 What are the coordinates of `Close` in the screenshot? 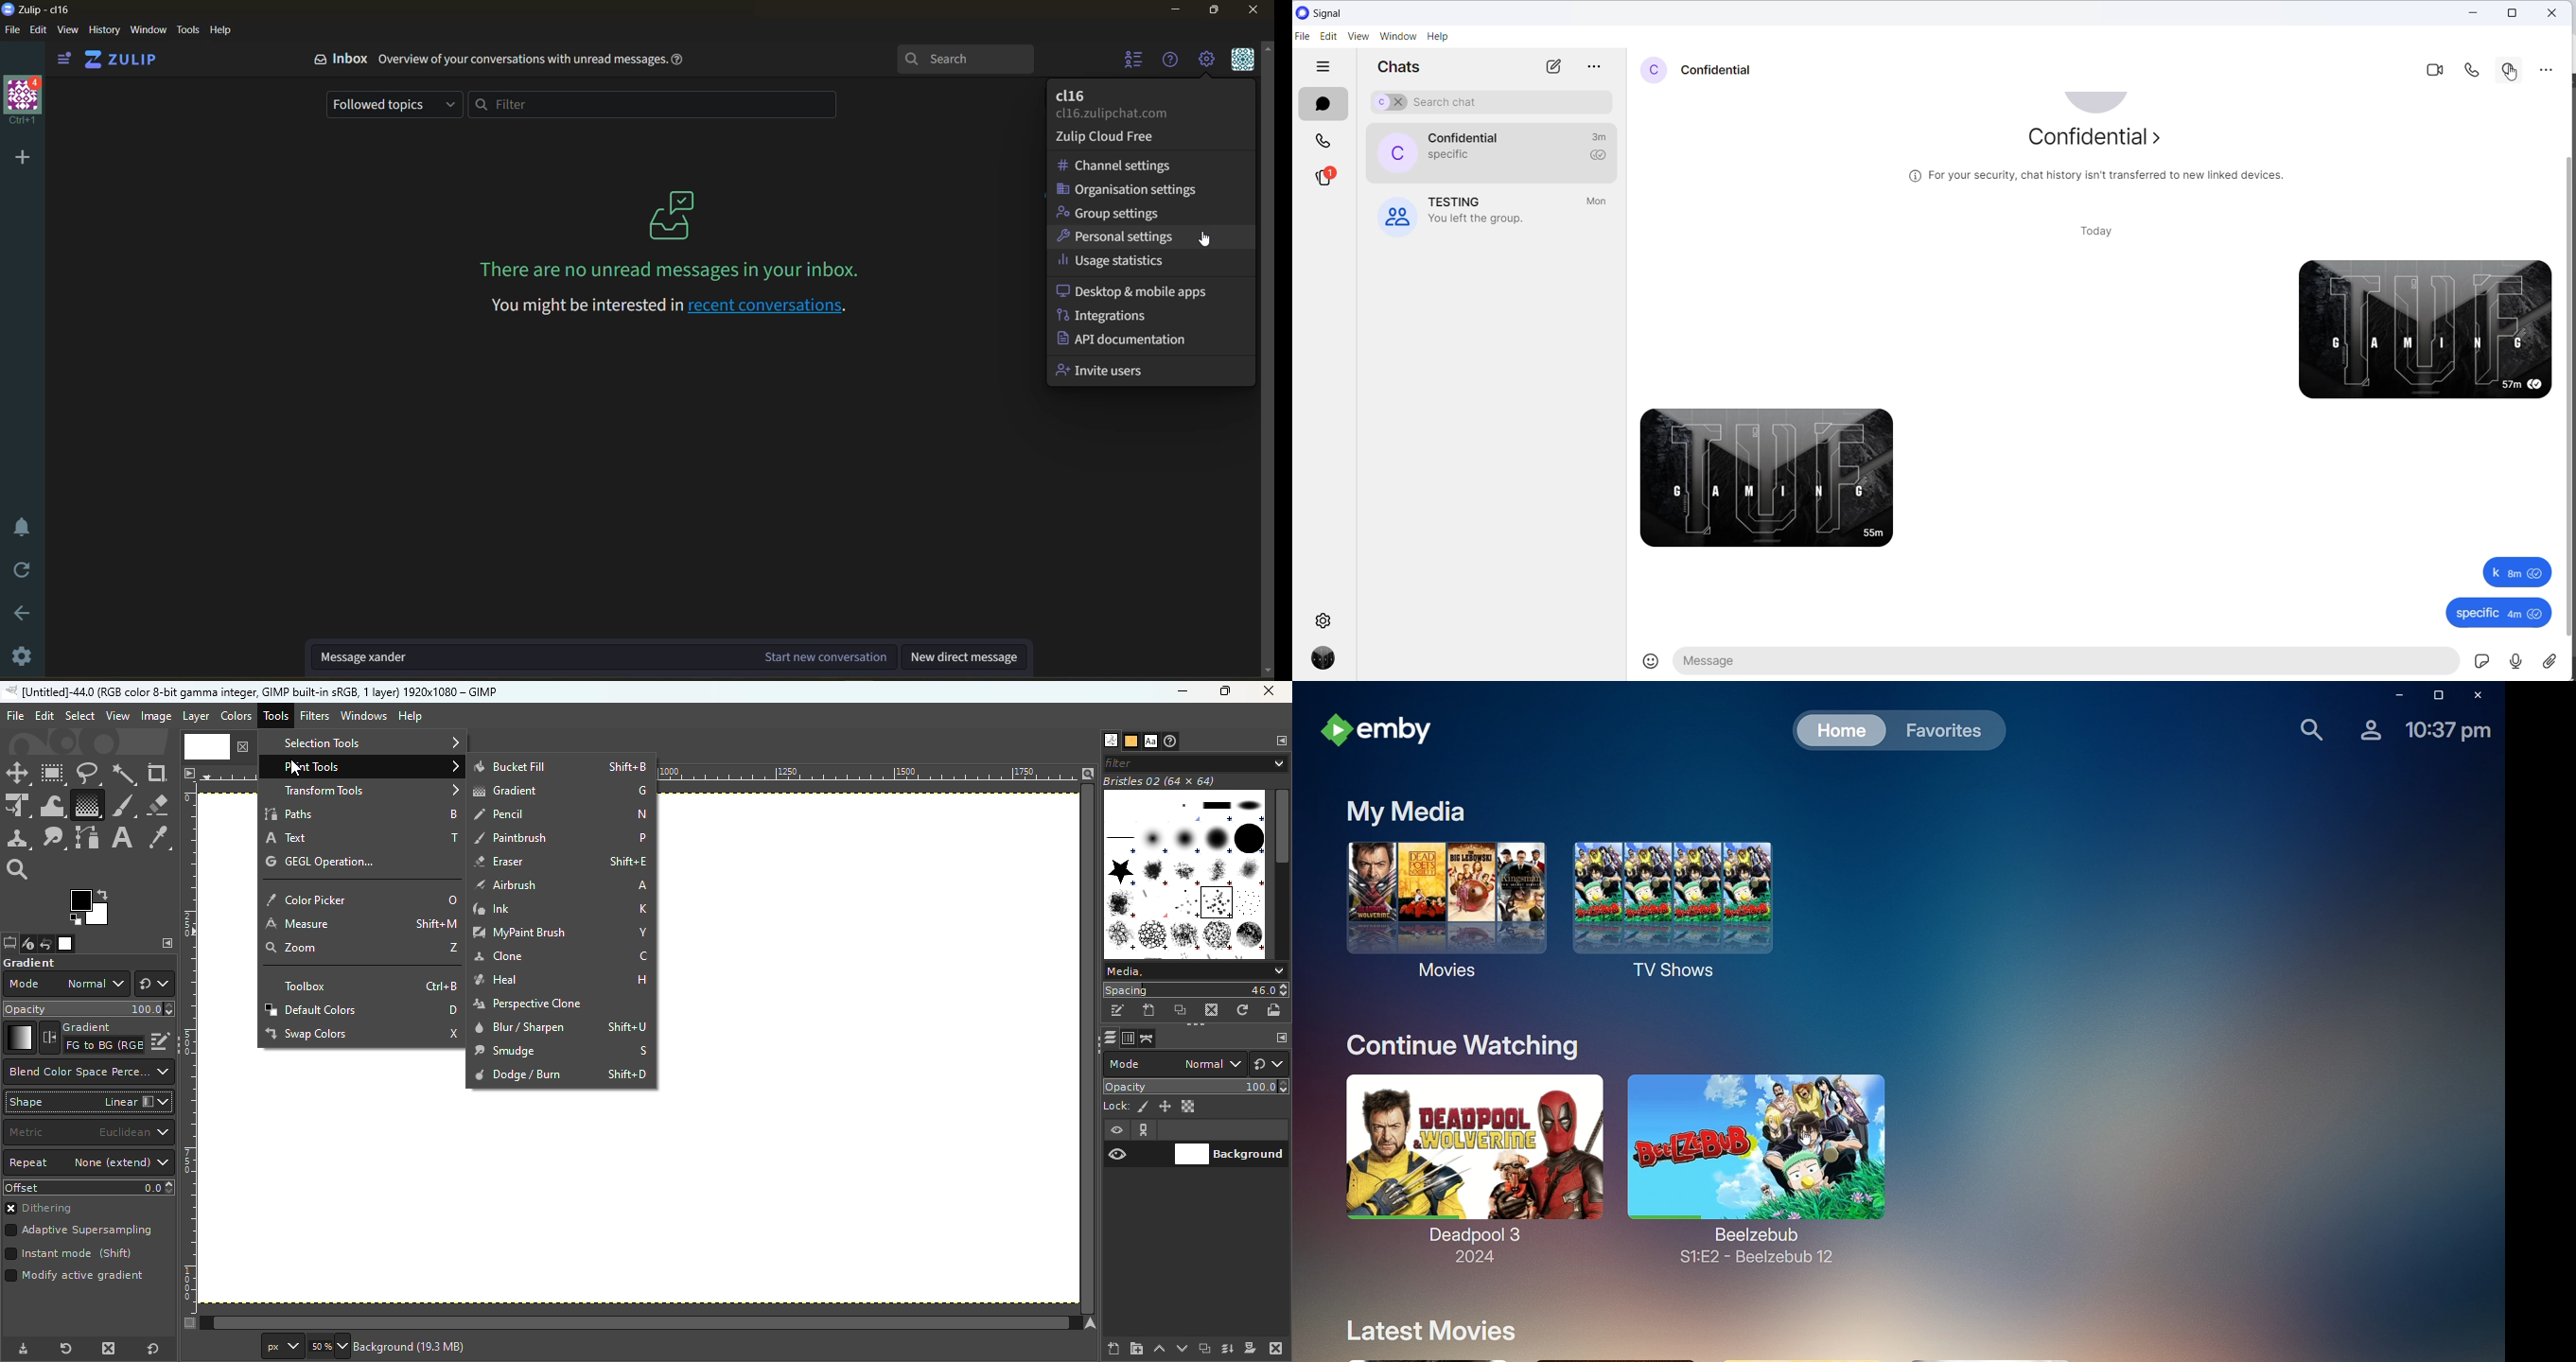 It's located at (1253, 14).